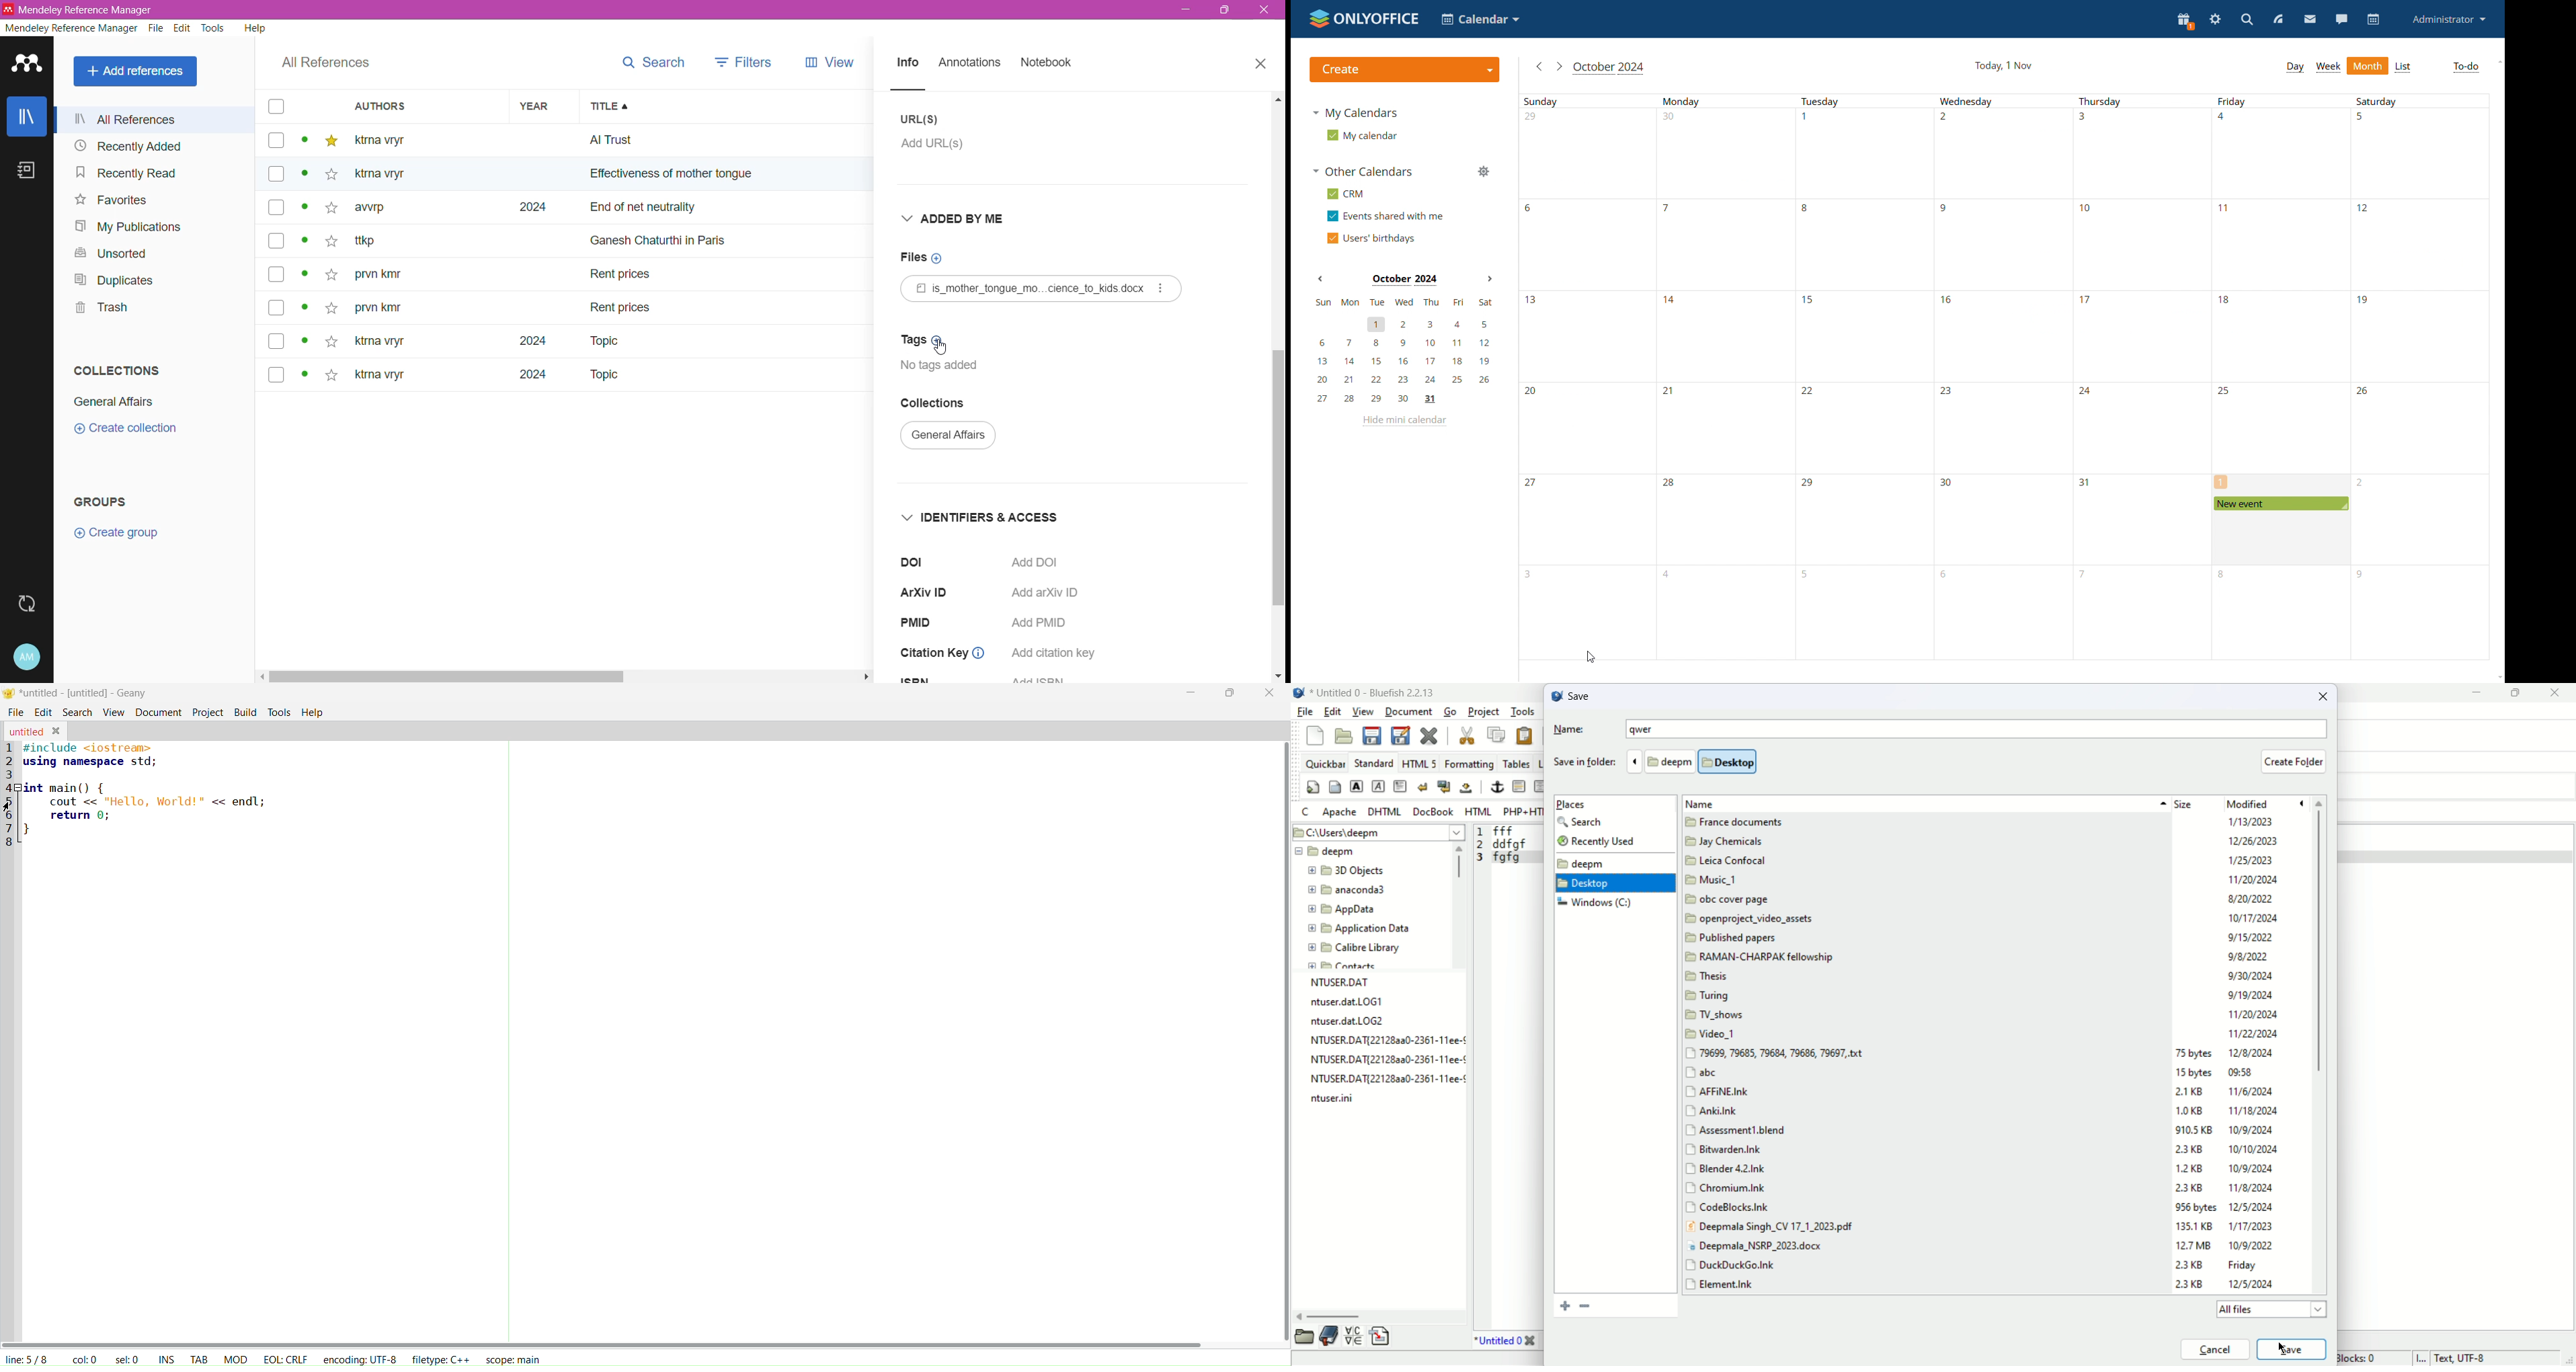  Describe the element at coordinates (2447, 1358) in the screenshot. I see `text, UTF-8` at that location.